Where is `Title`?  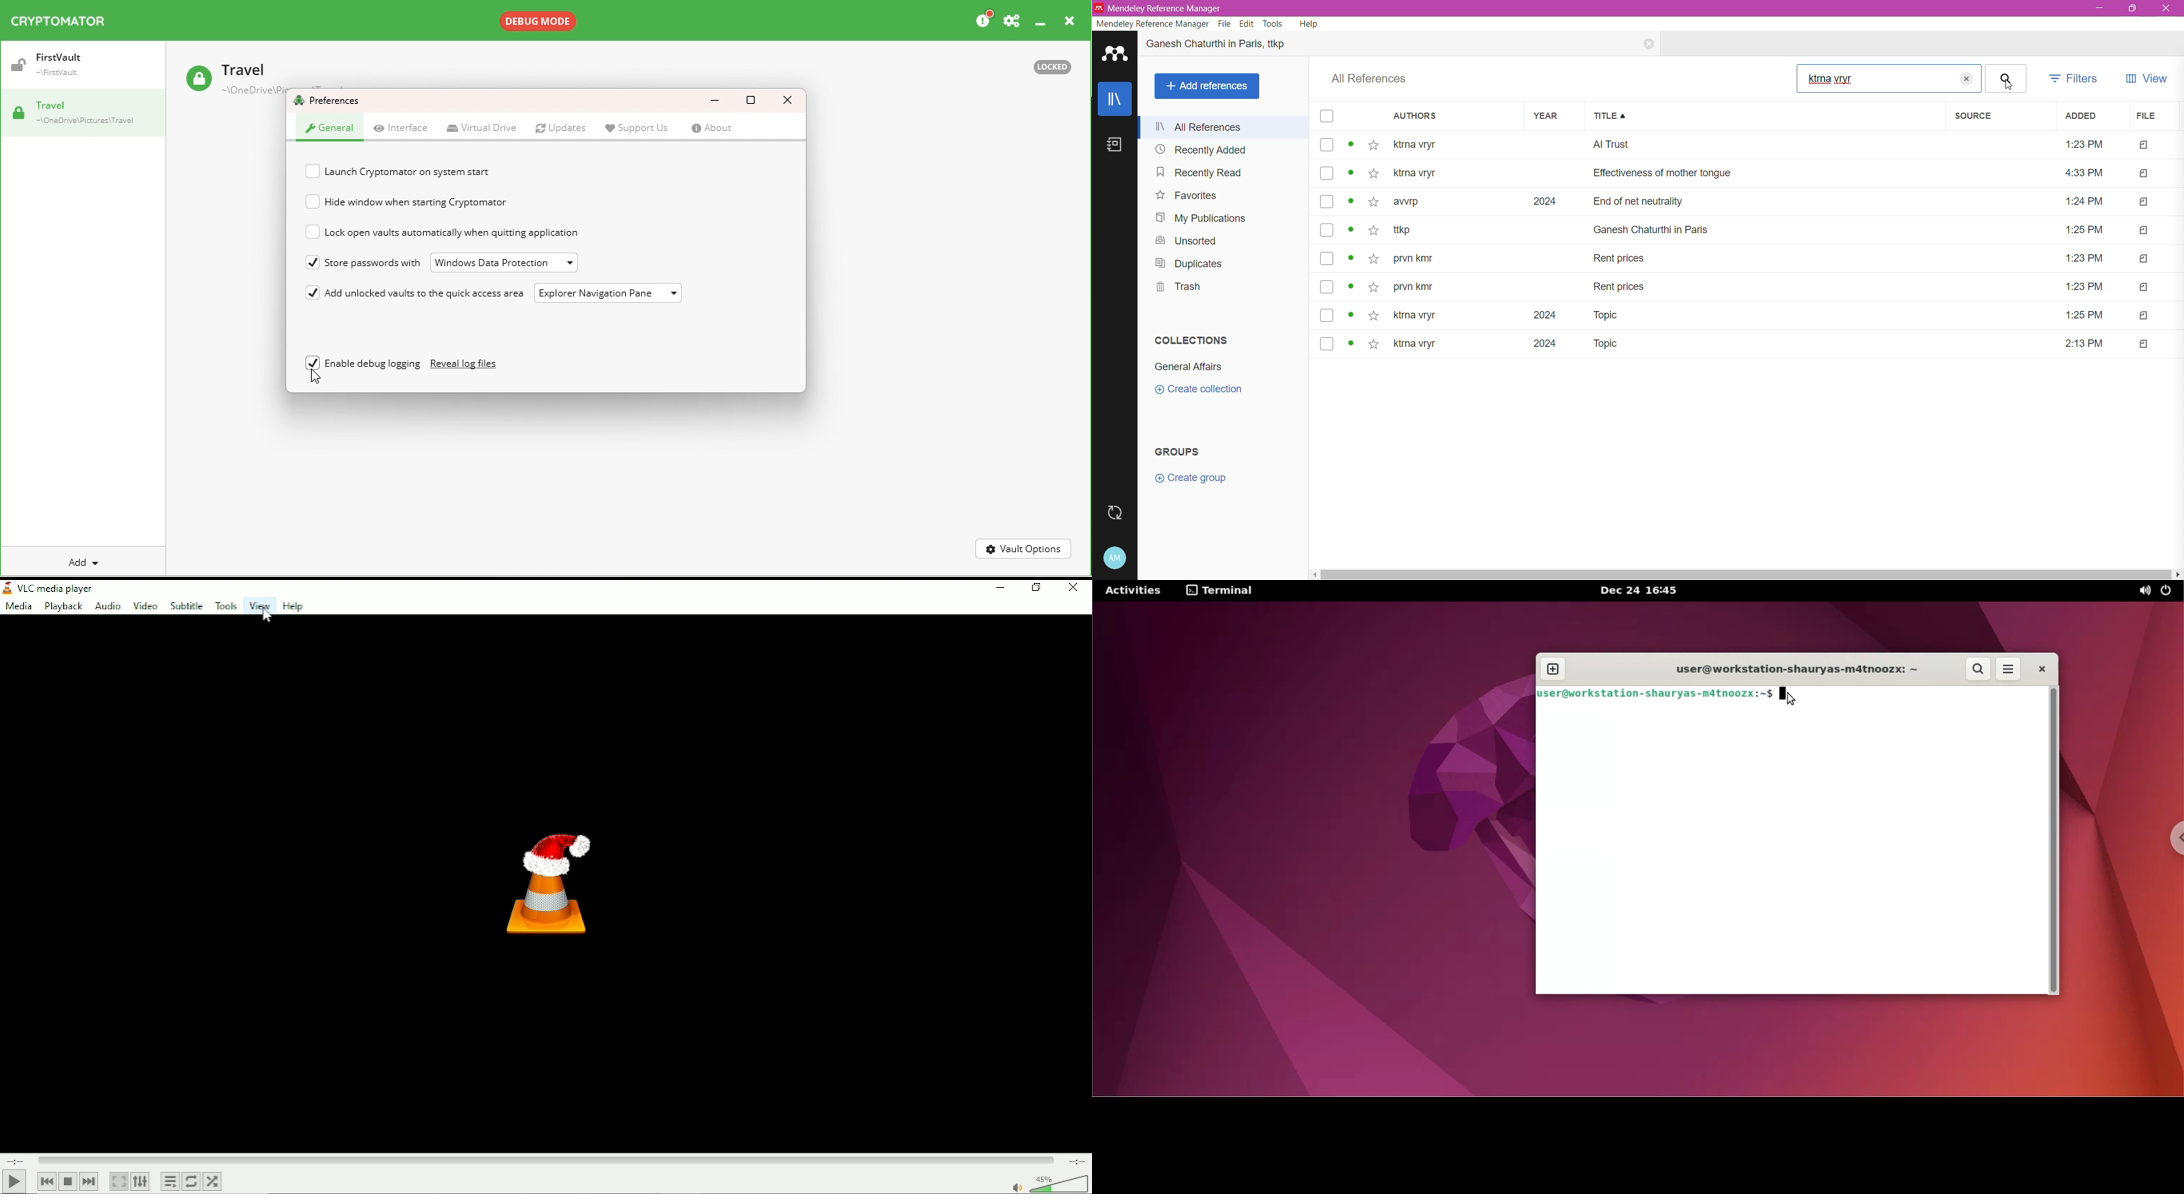
Title is located at coordinates (1765, 117).